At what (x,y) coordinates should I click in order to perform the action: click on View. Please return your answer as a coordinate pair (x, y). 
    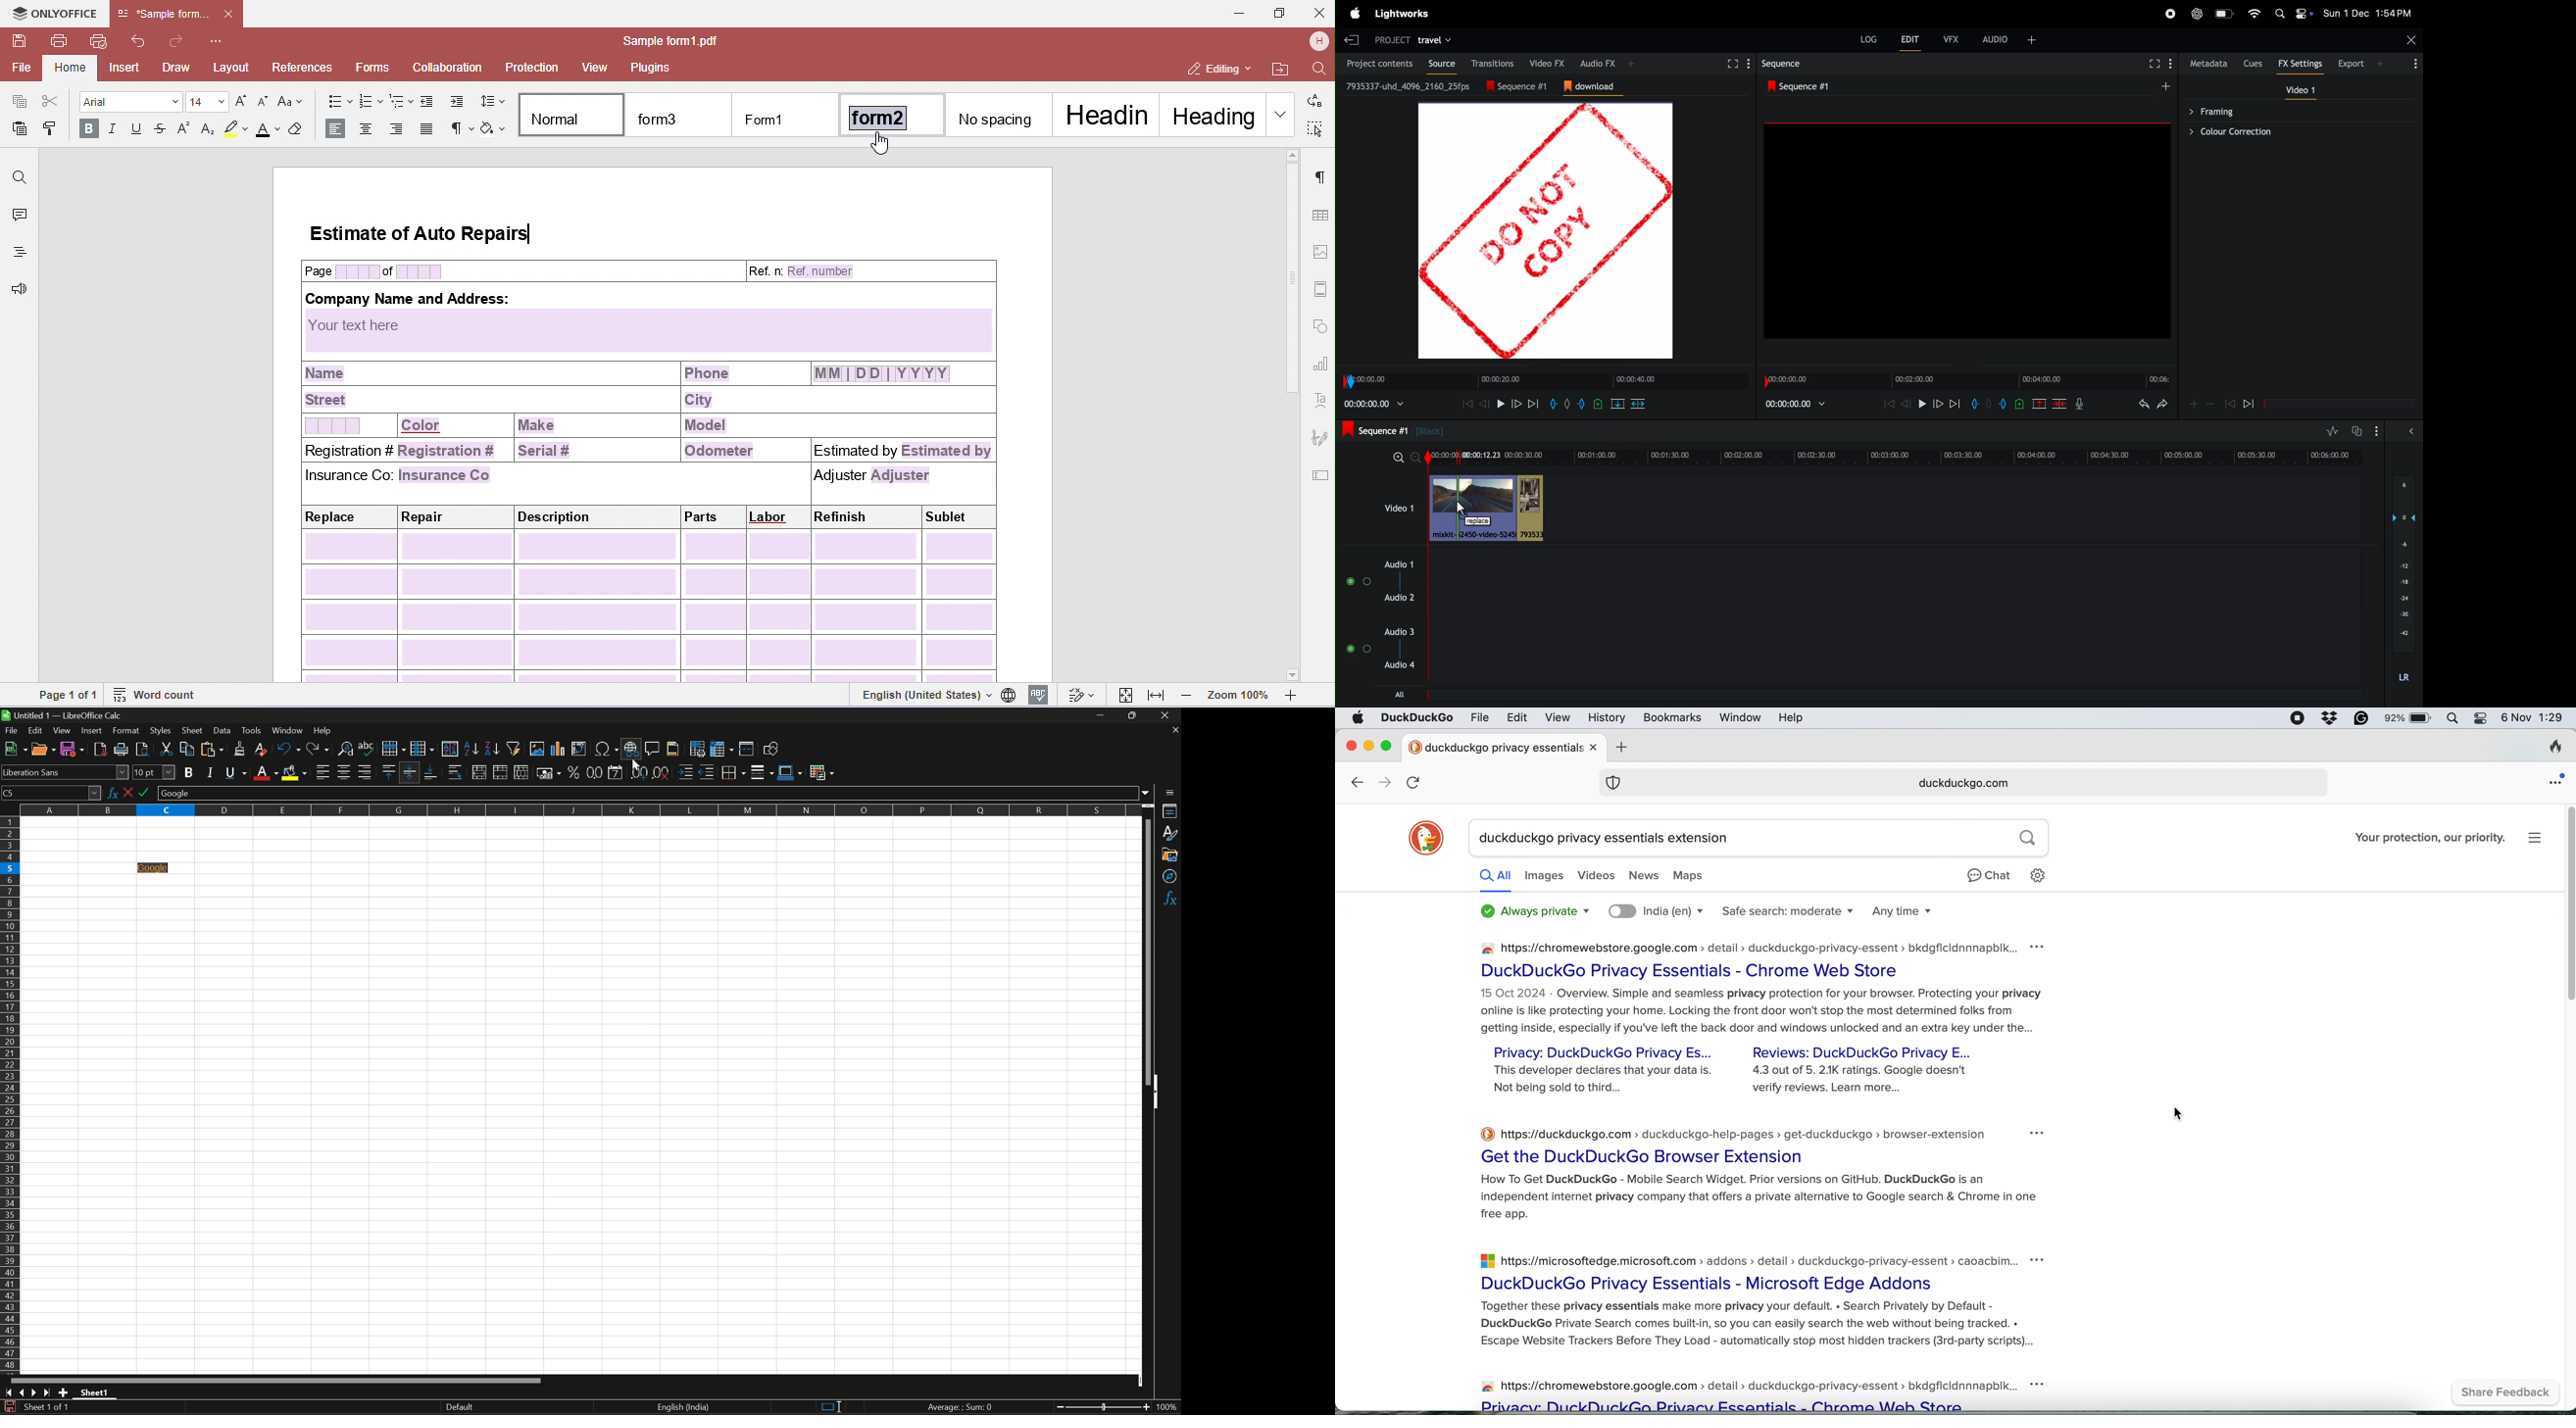
    Looking at the image, I should click on (61, 732).